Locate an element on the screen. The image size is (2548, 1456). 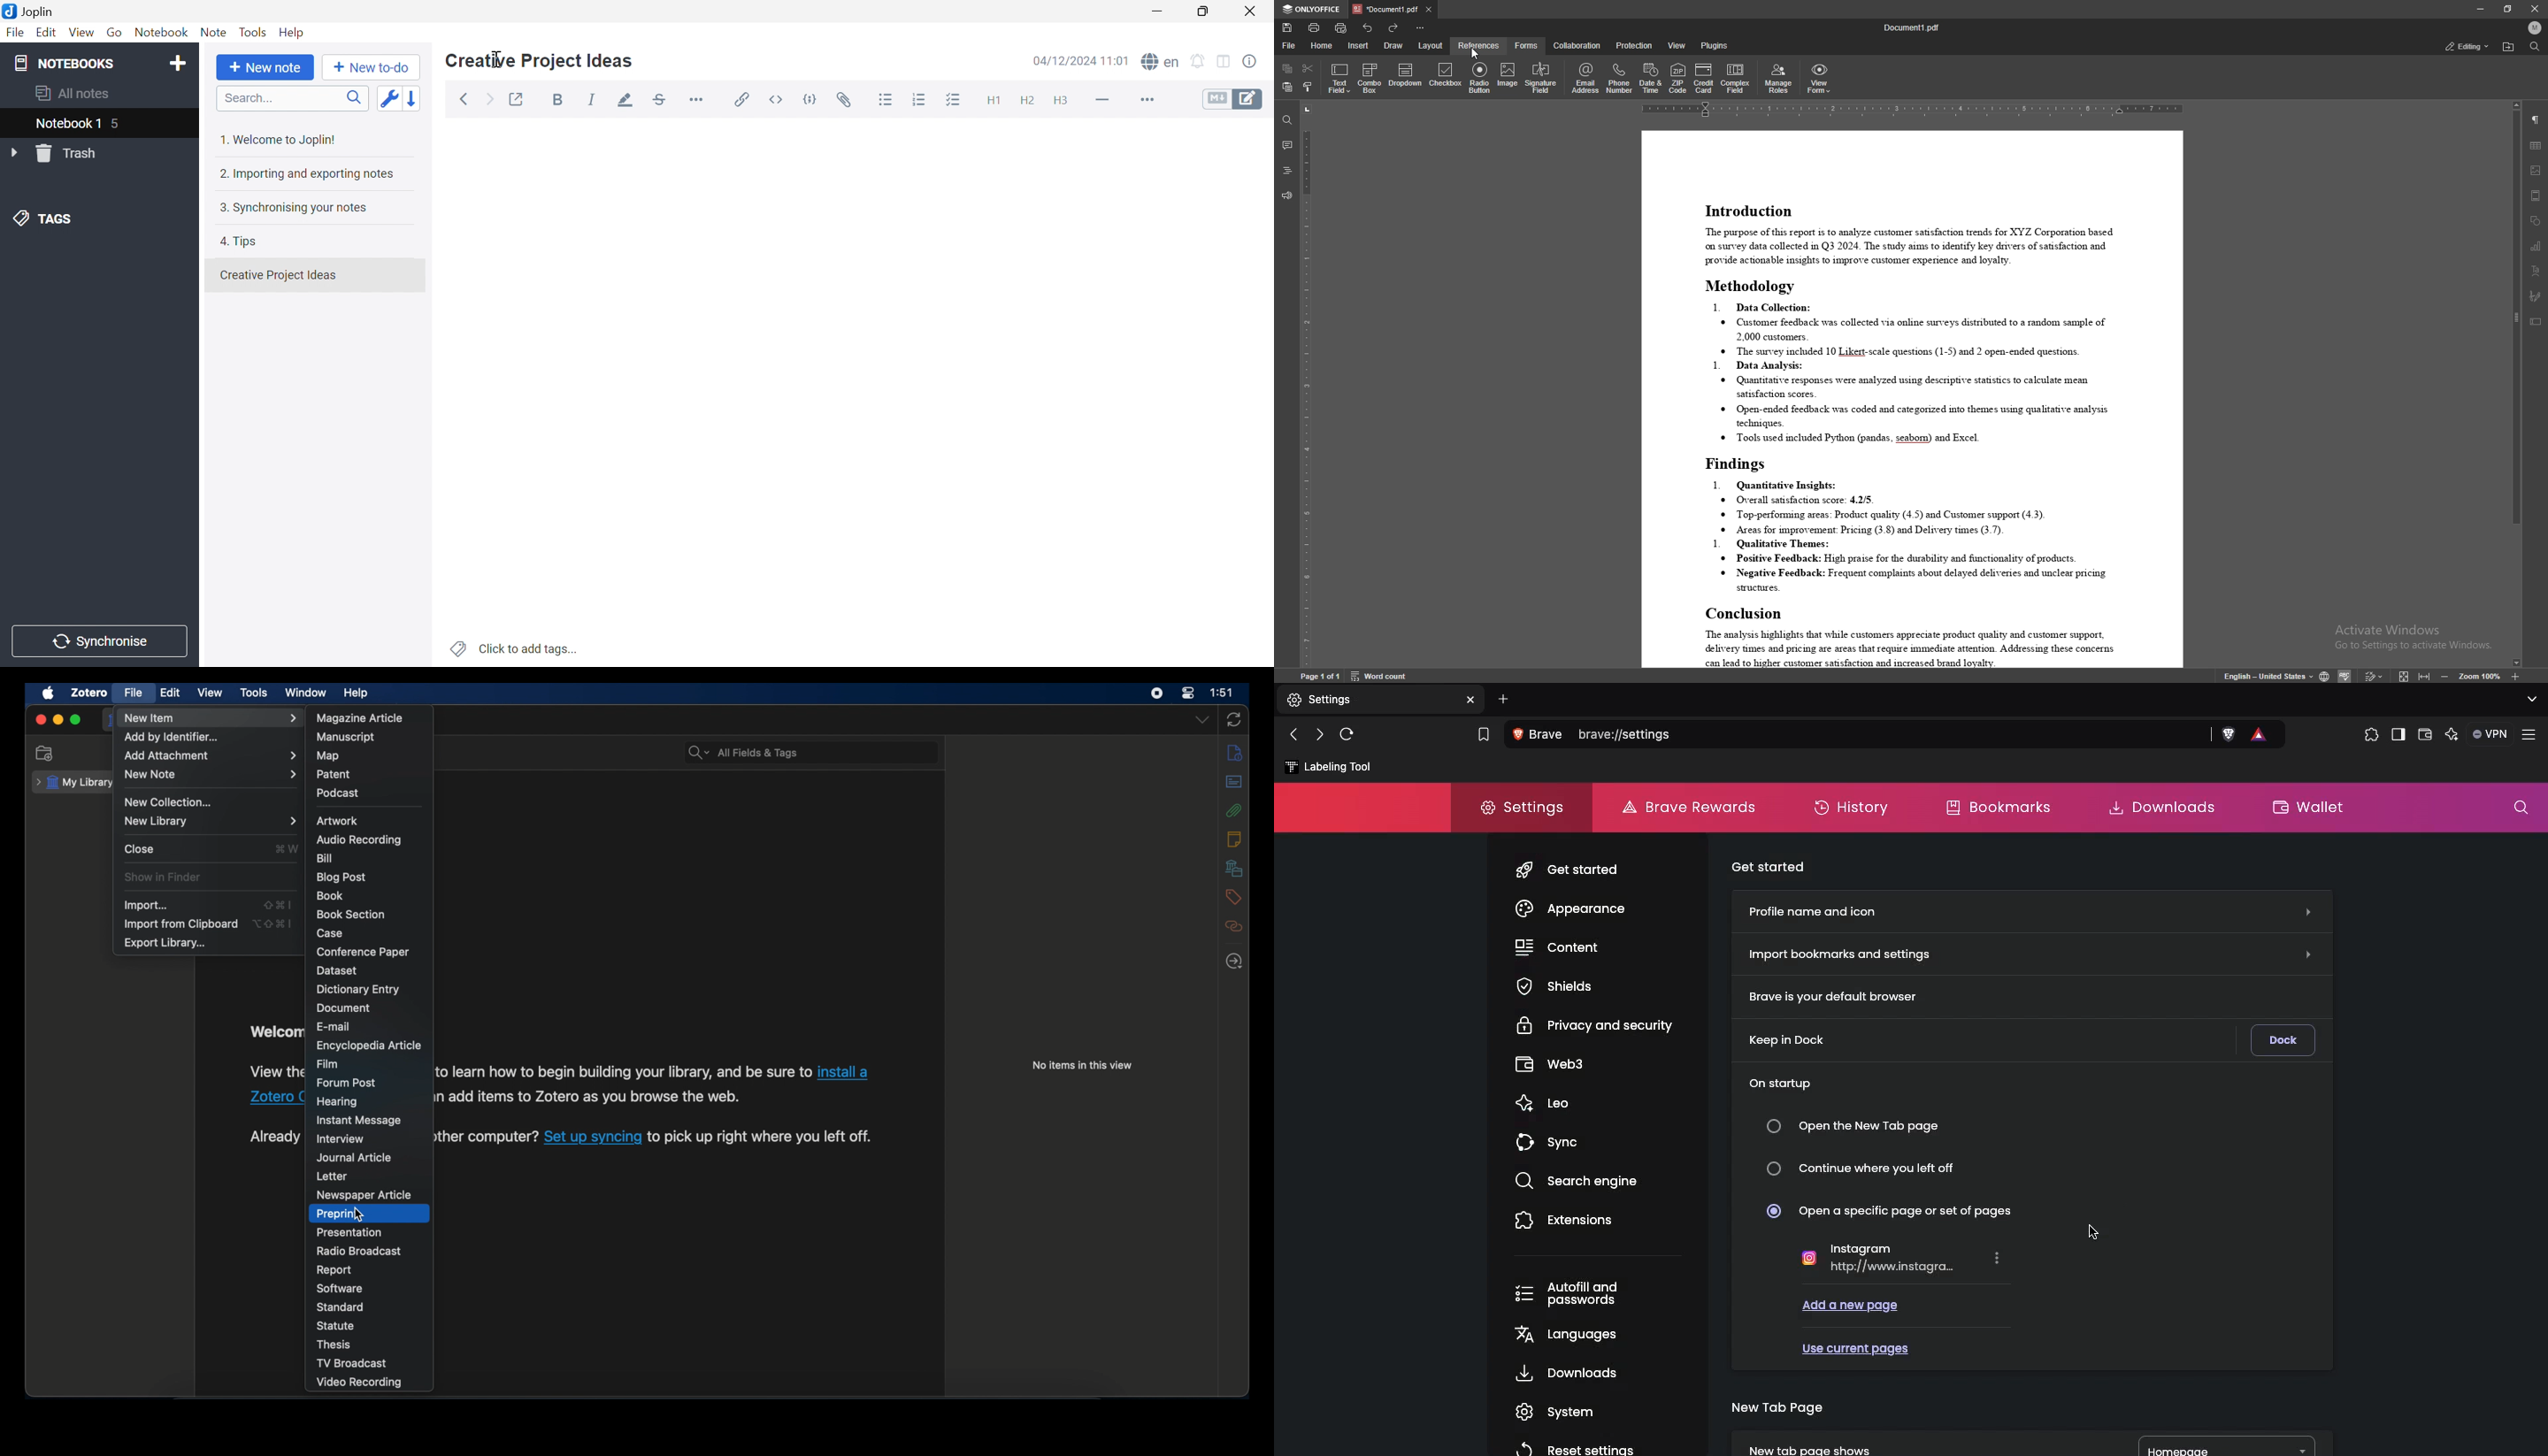
Reverse sort order is located at coordinates (419, 99).